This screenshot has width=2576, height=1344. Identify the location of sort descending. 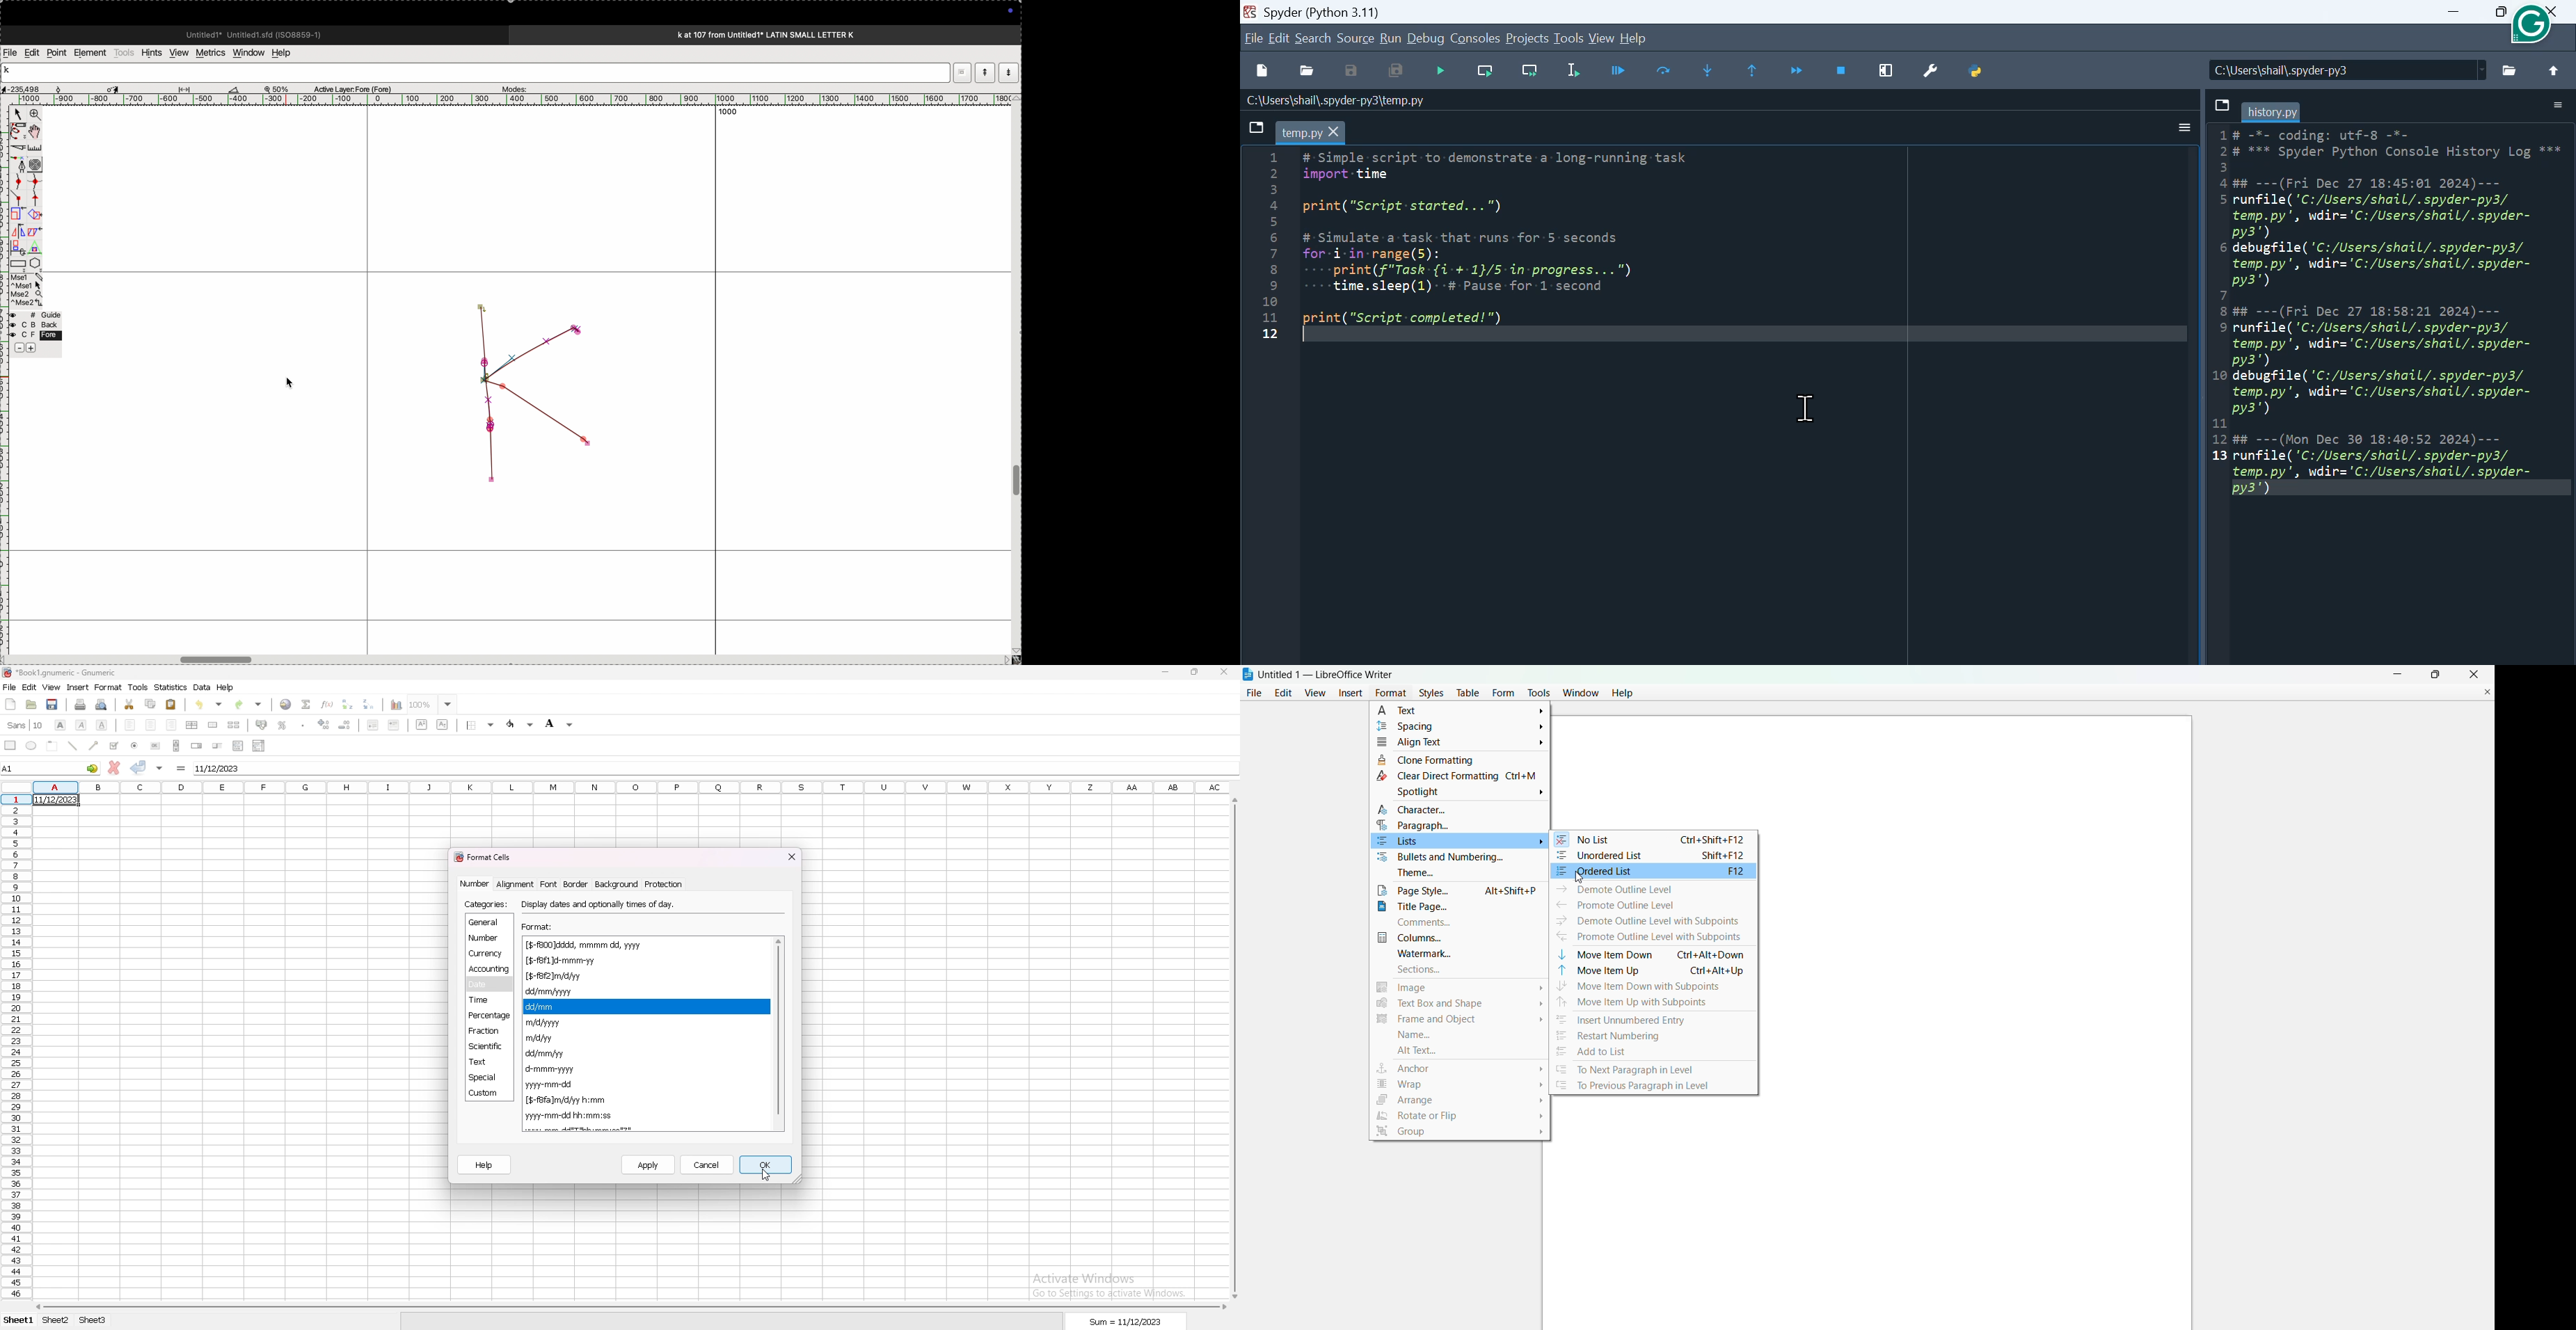
(370, 704).